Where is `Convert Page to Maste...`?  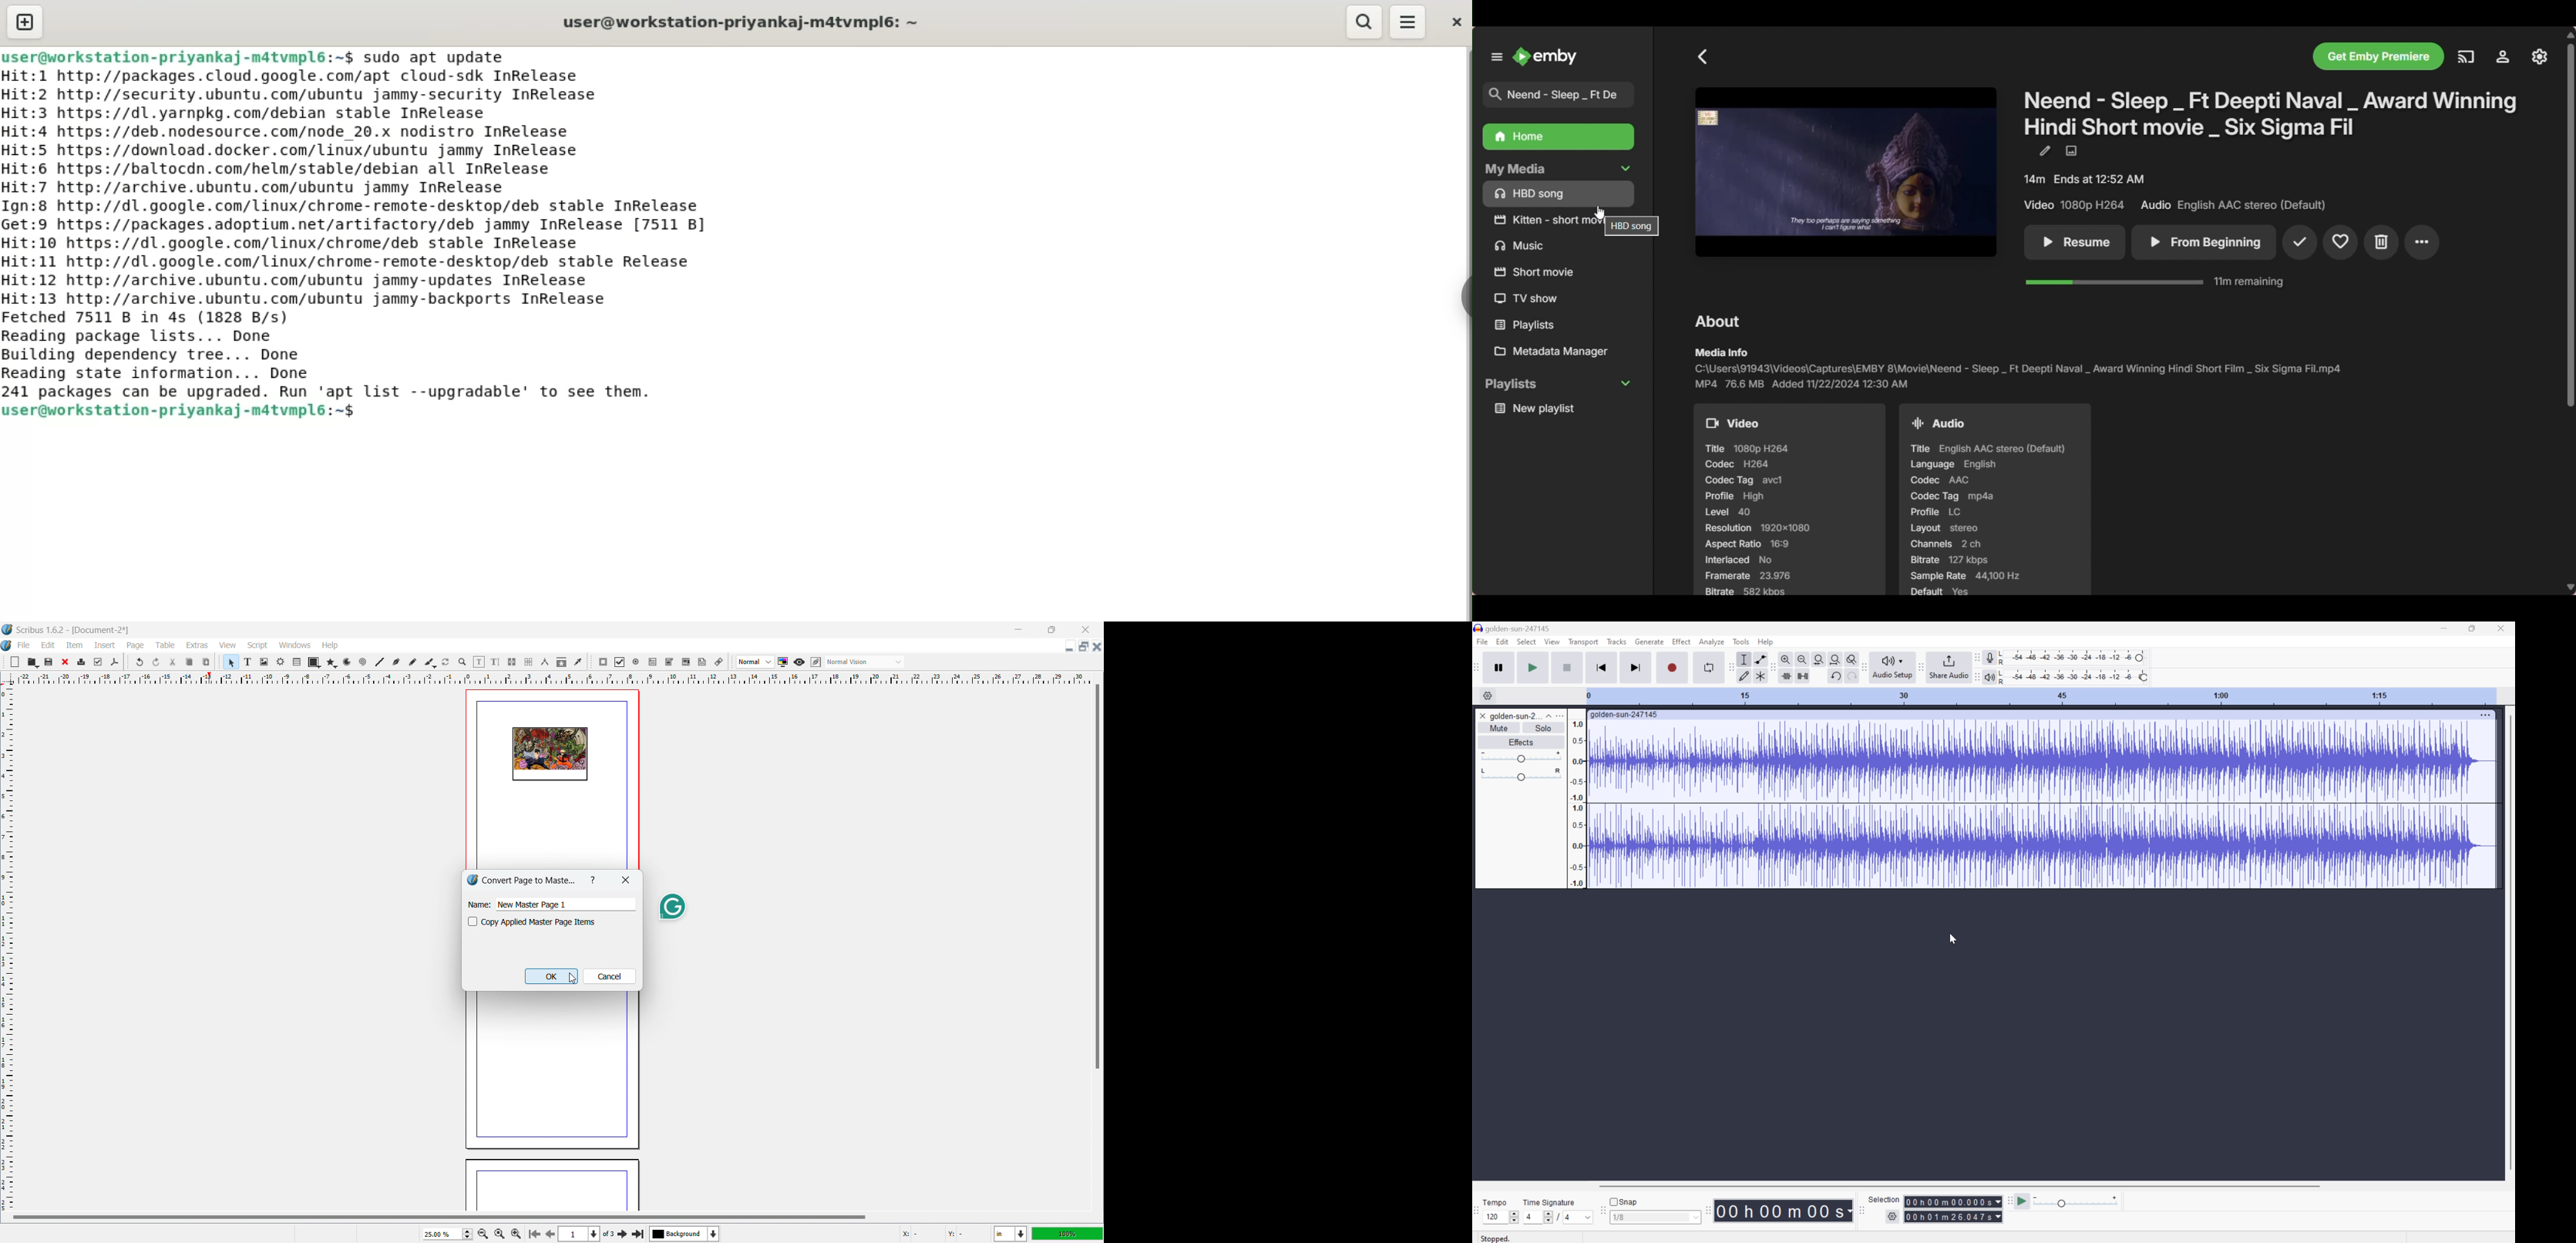 Convert Page to Maste... is located at coordinates (530, 880).